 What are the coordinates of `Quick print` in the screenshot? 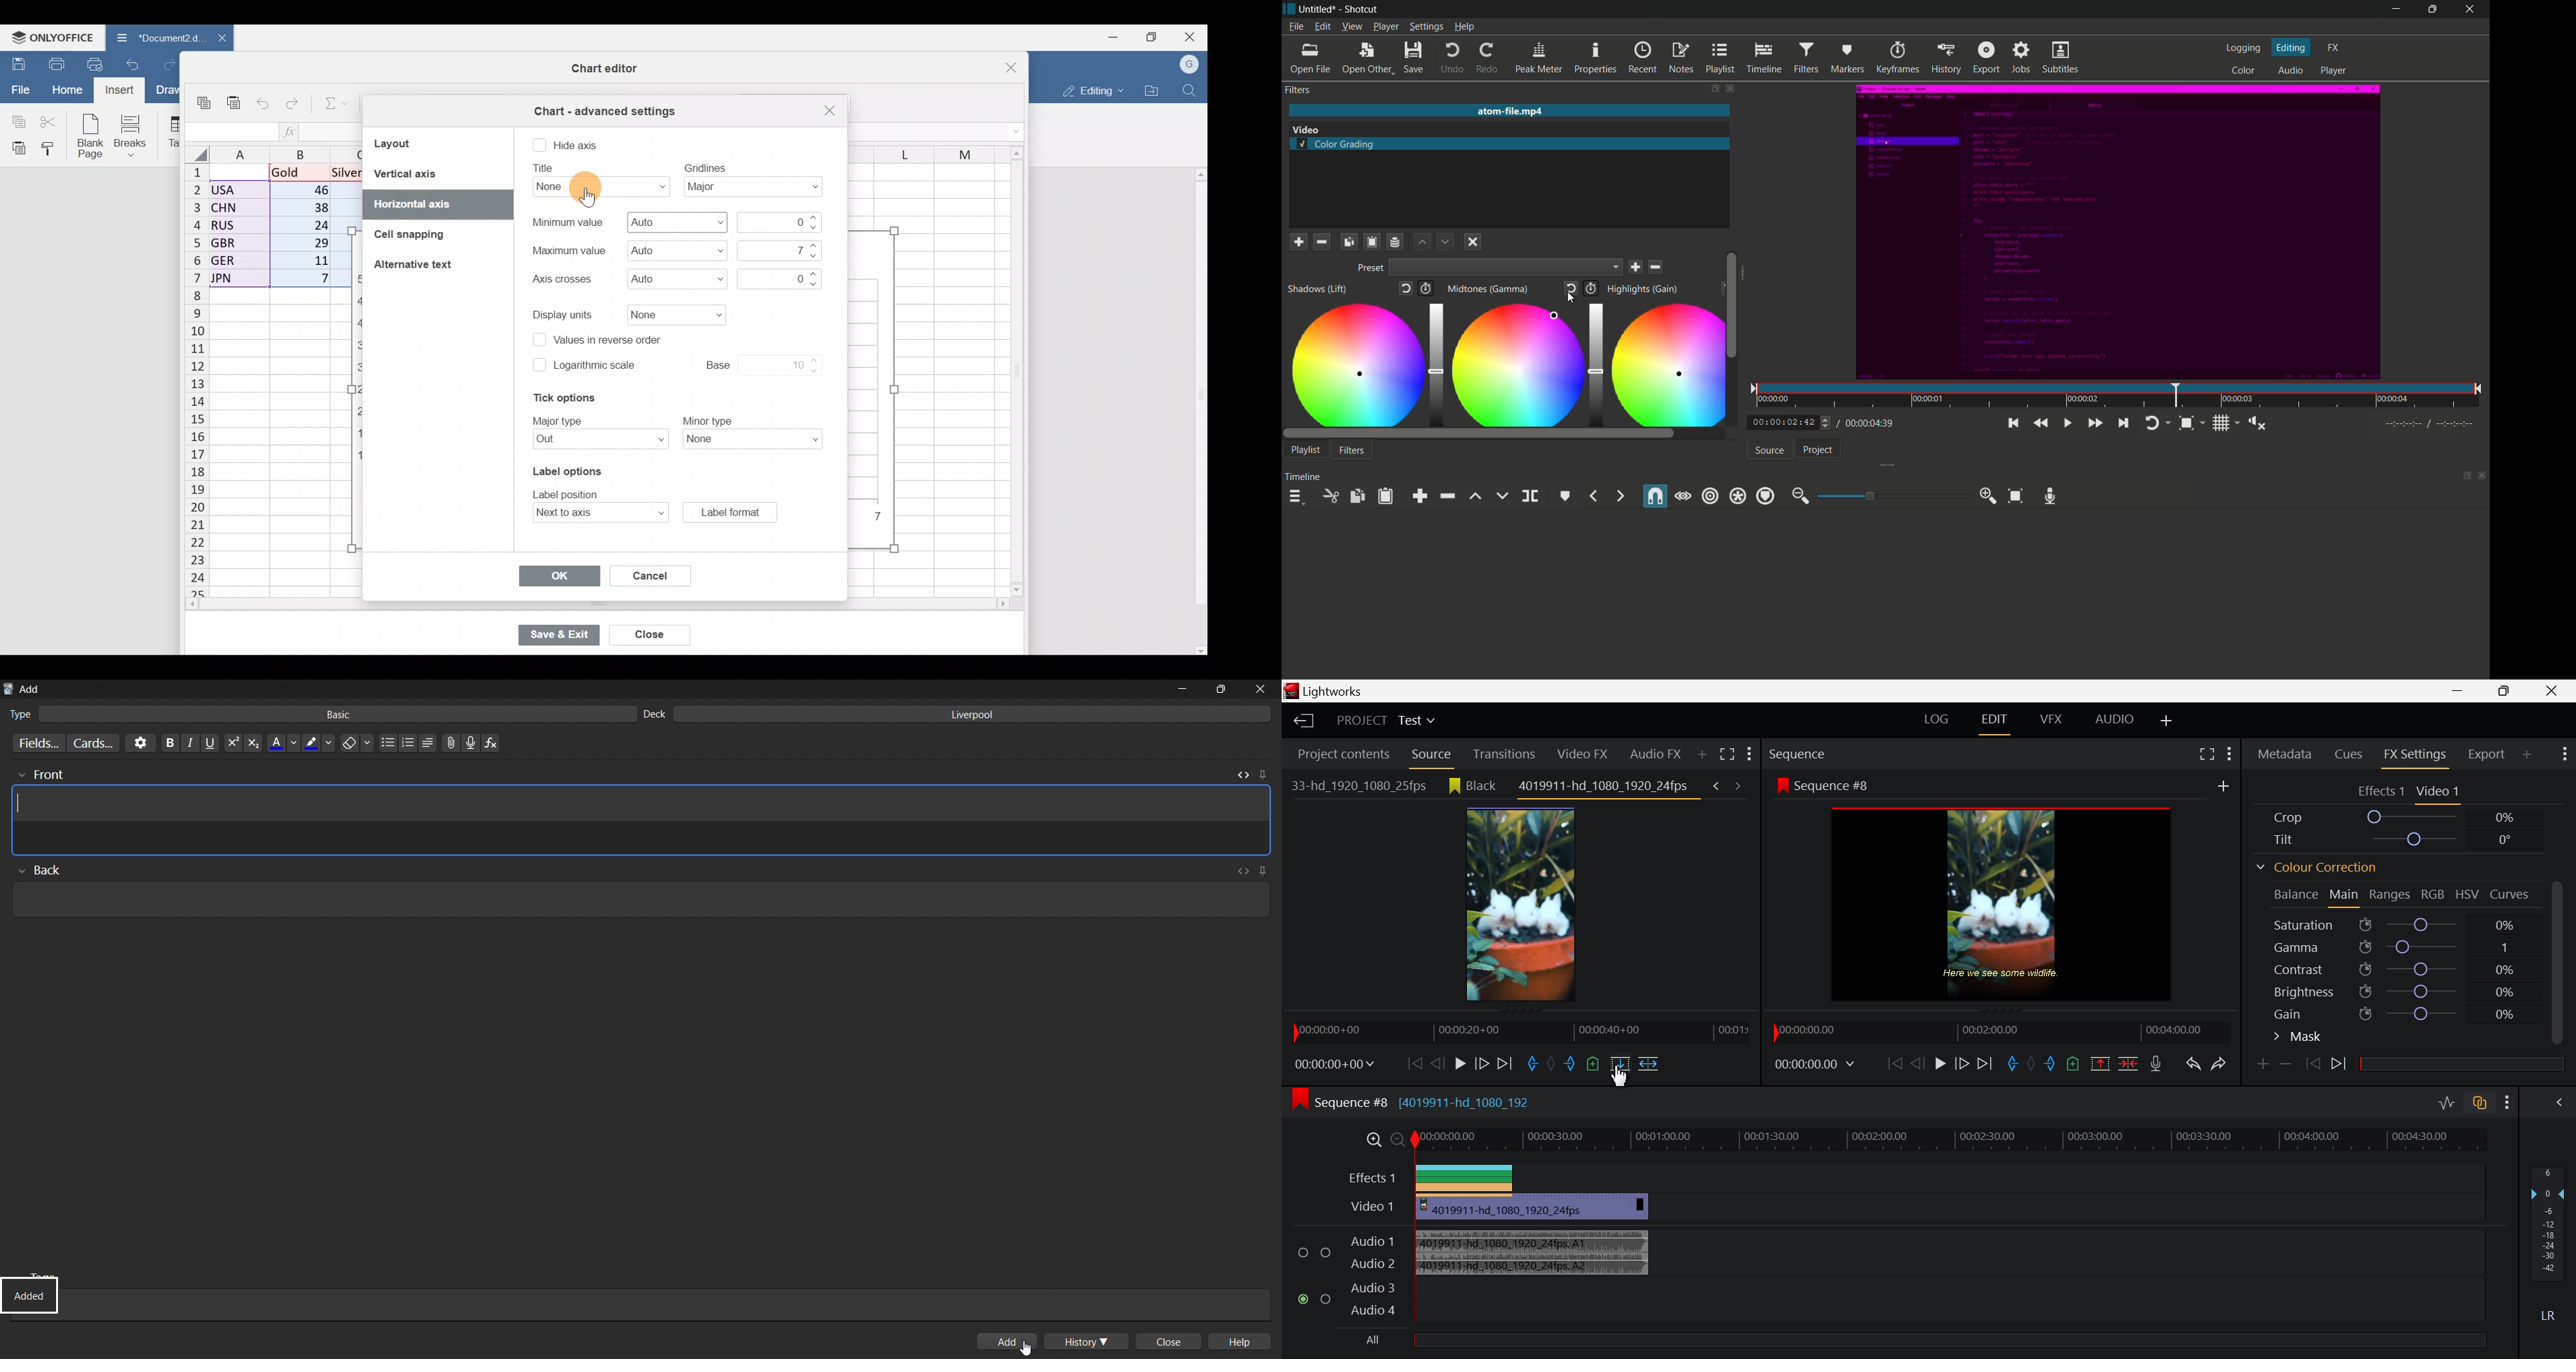 It's located at (96, 64).